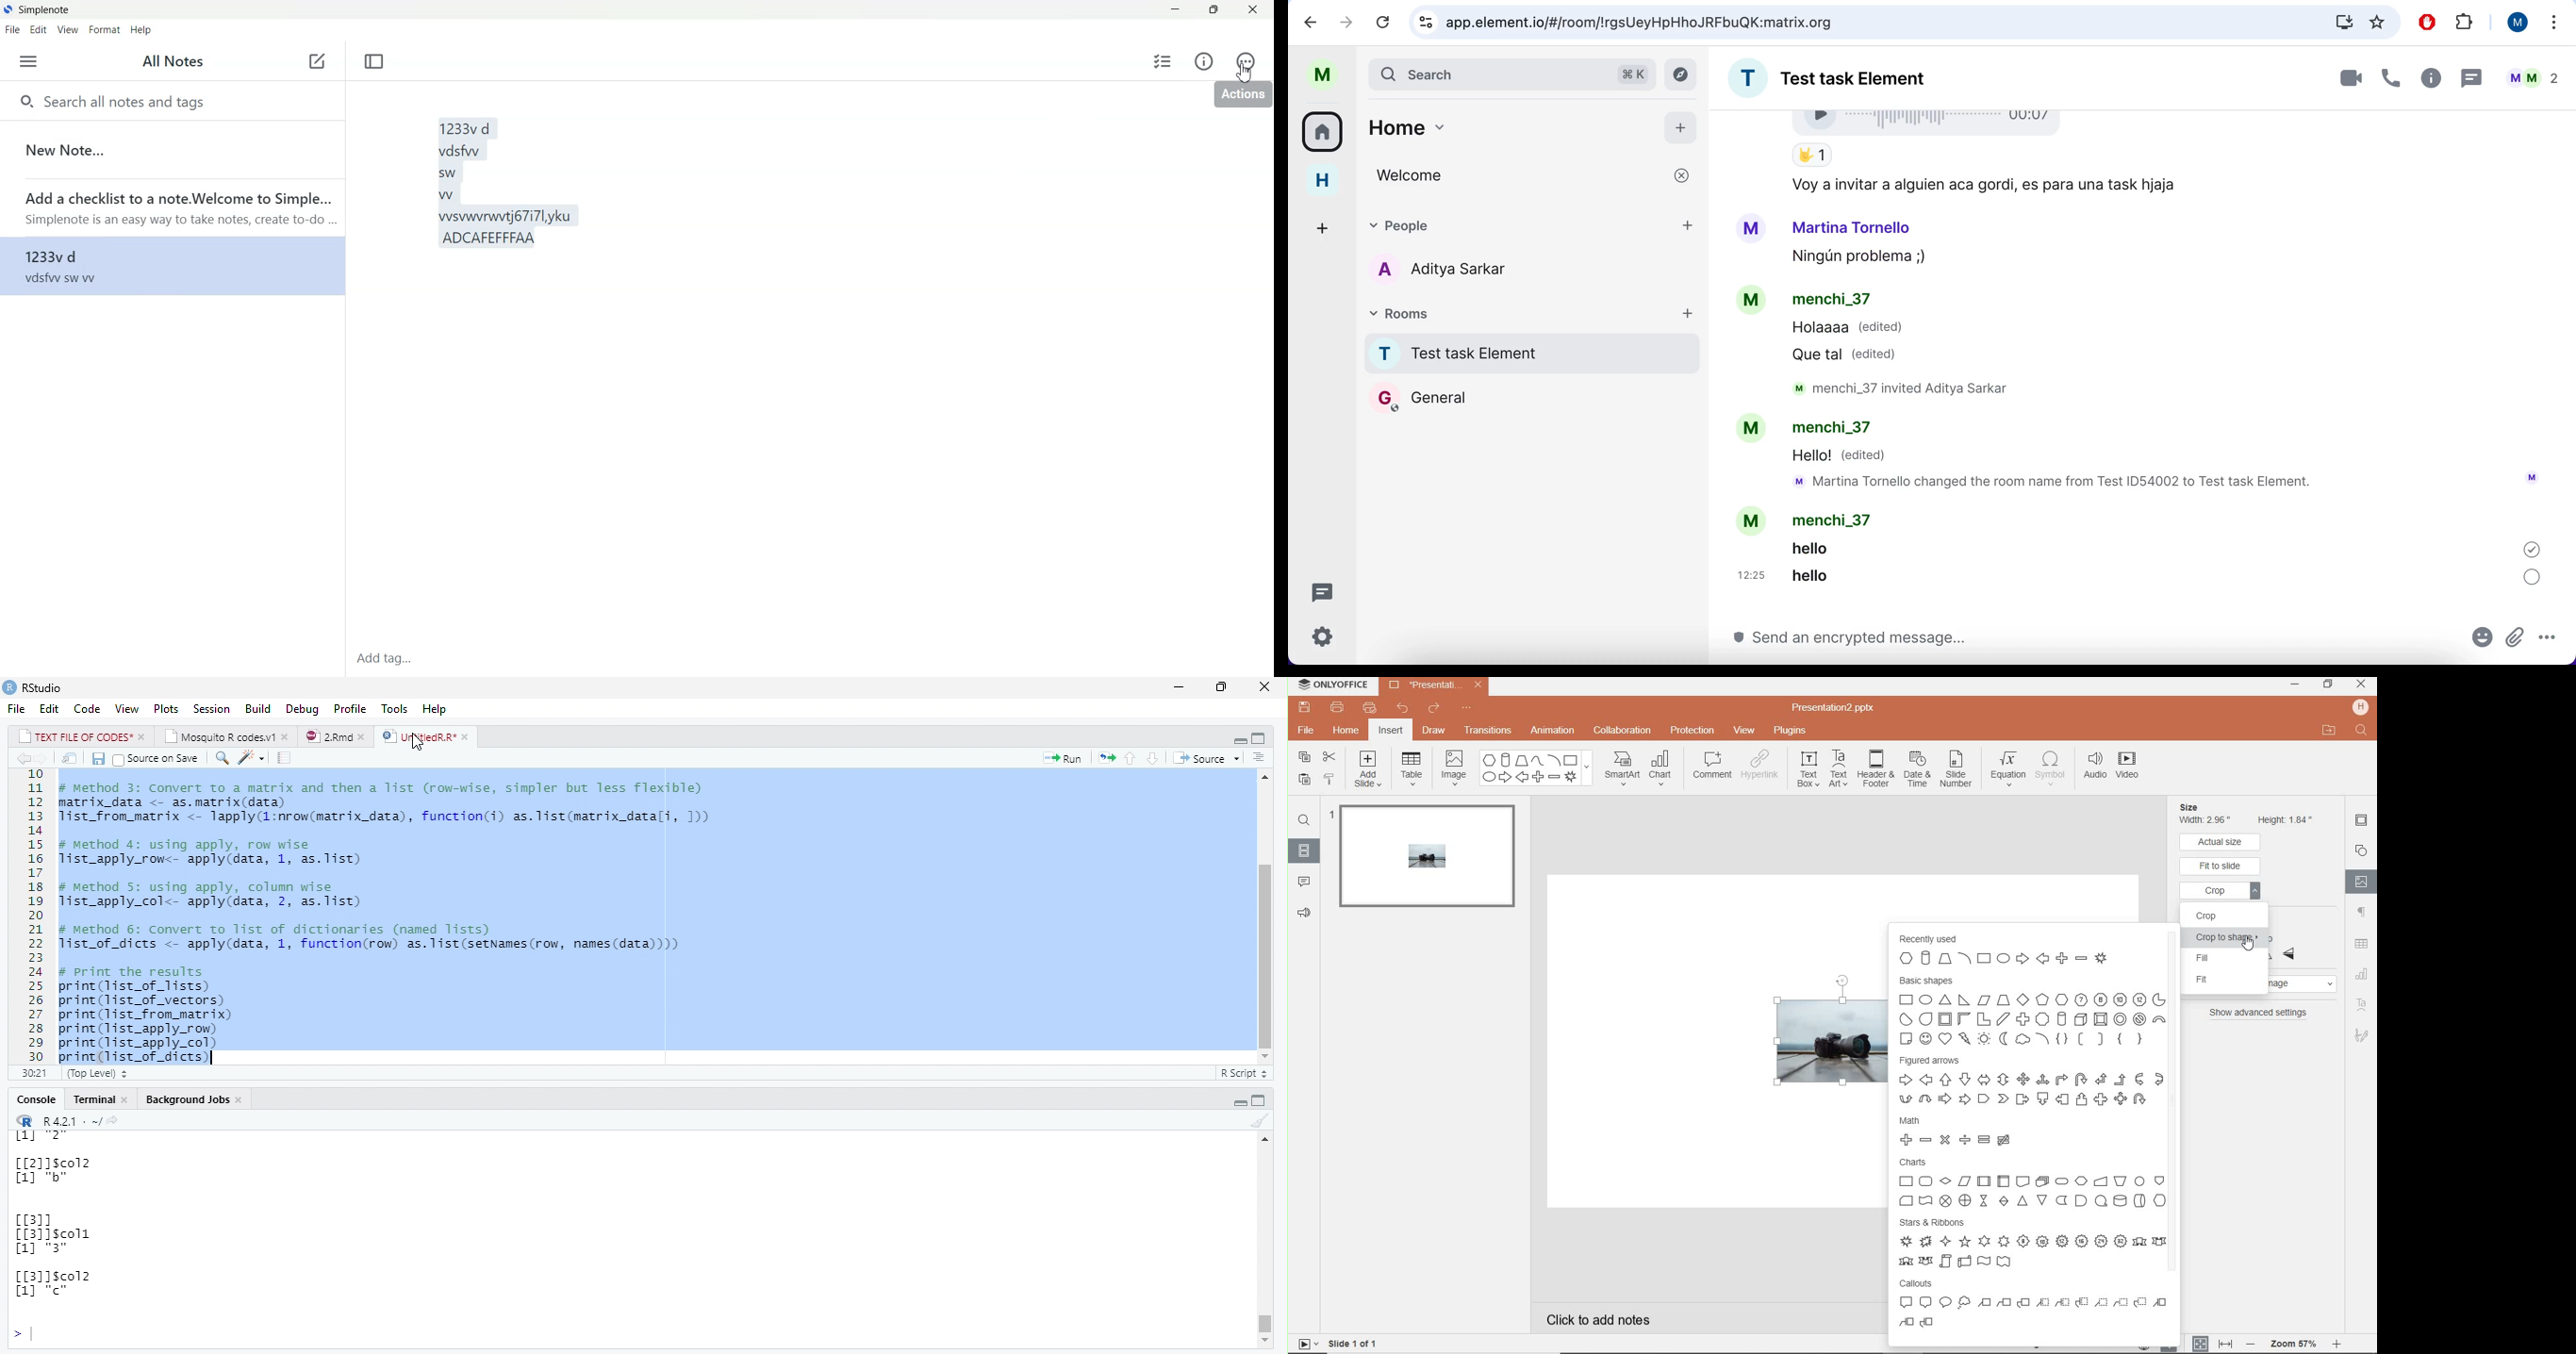 This screenshot has width=2576, height=1372. Describe the element at coordinates (1808, 771) in the screenshot. I see `text box` at that location.